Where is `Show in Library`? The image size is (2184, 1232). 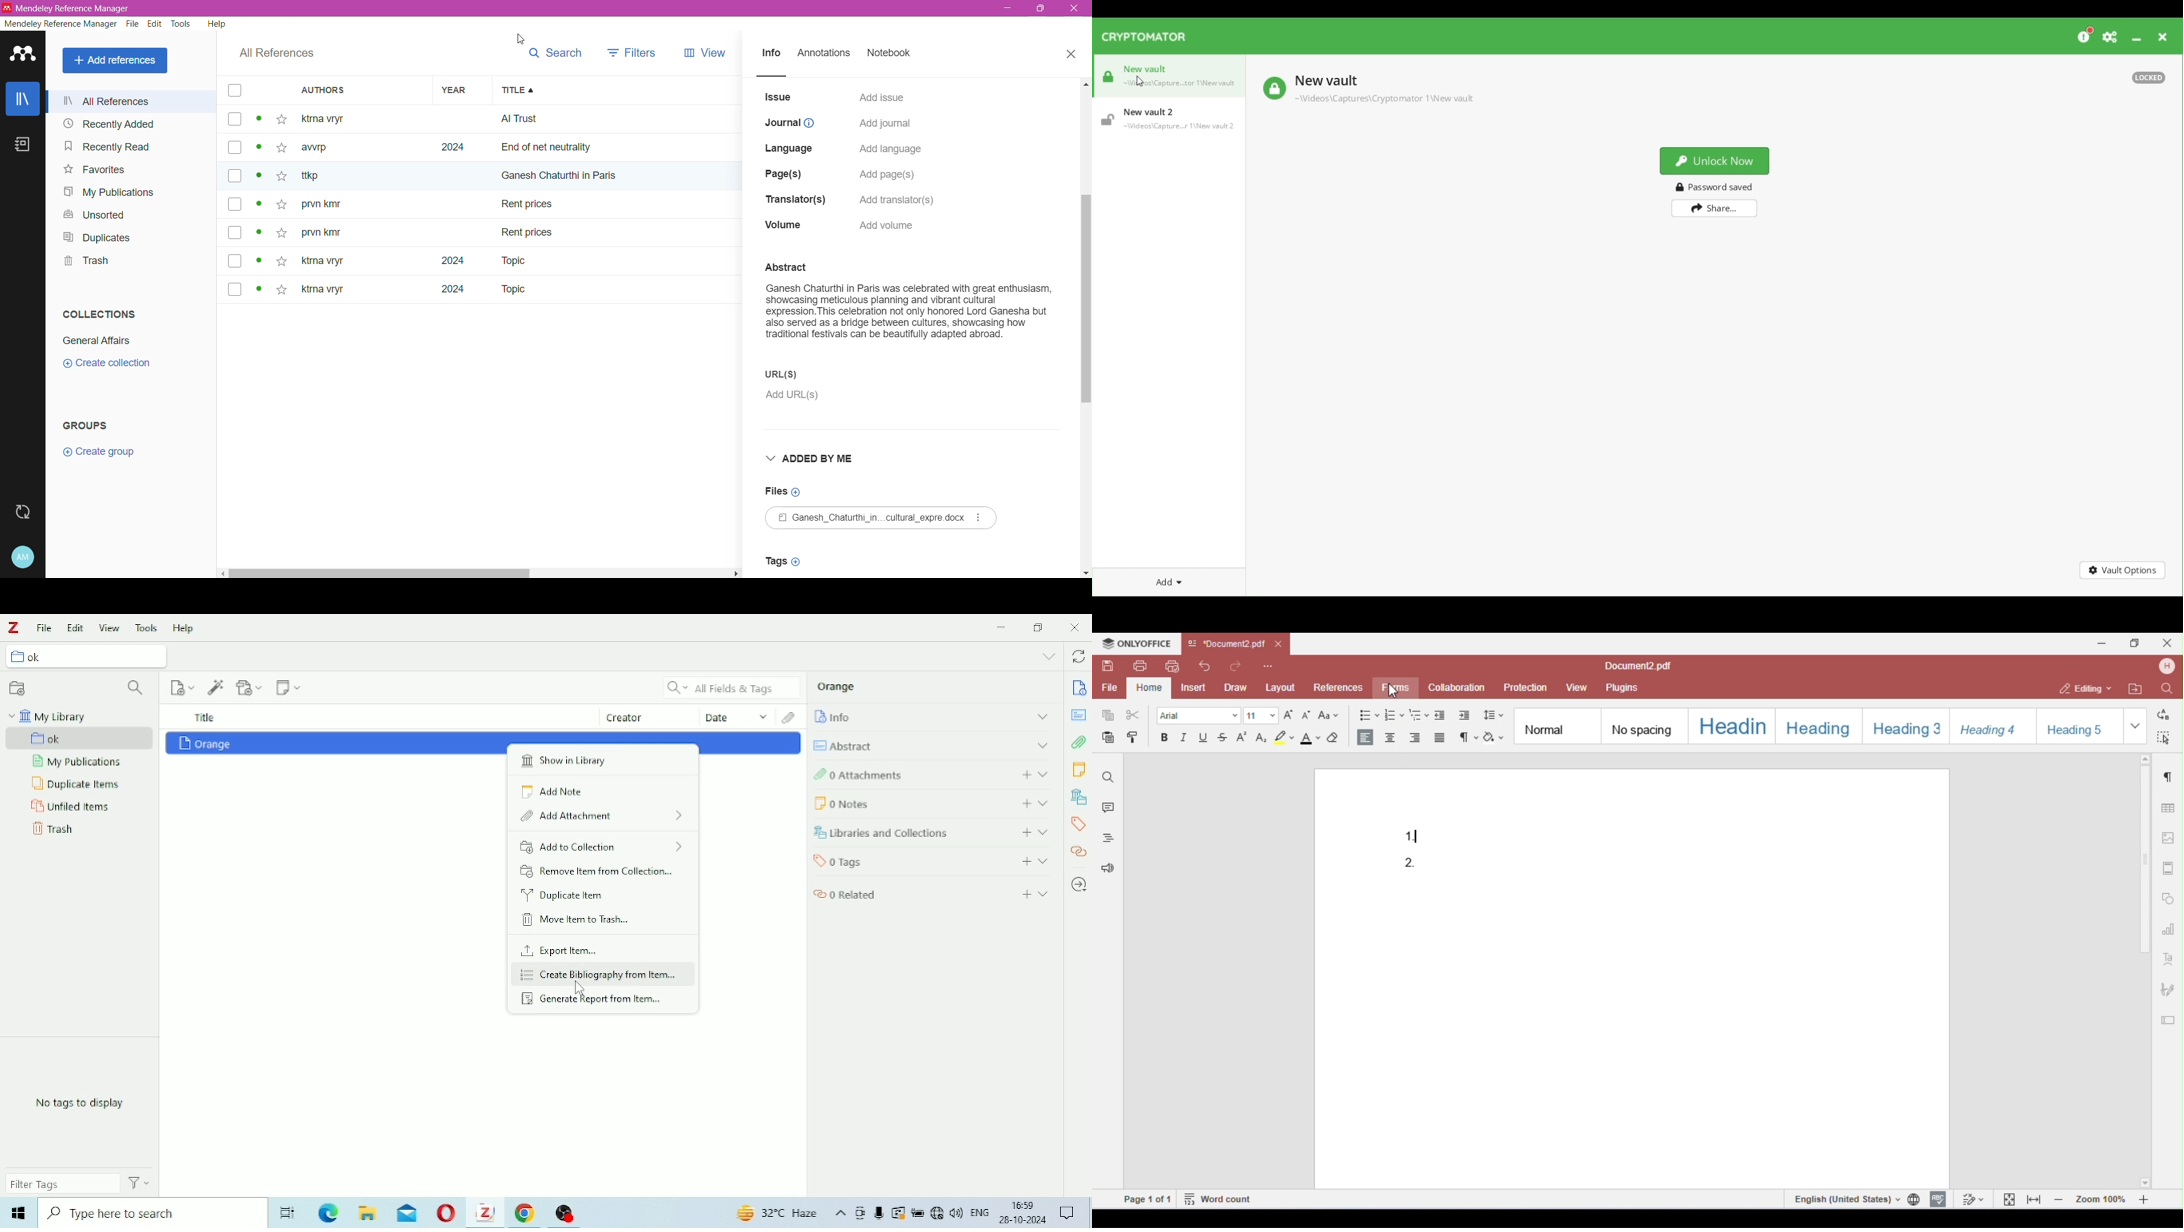
Show in Library is located at coordinates (582, 761).